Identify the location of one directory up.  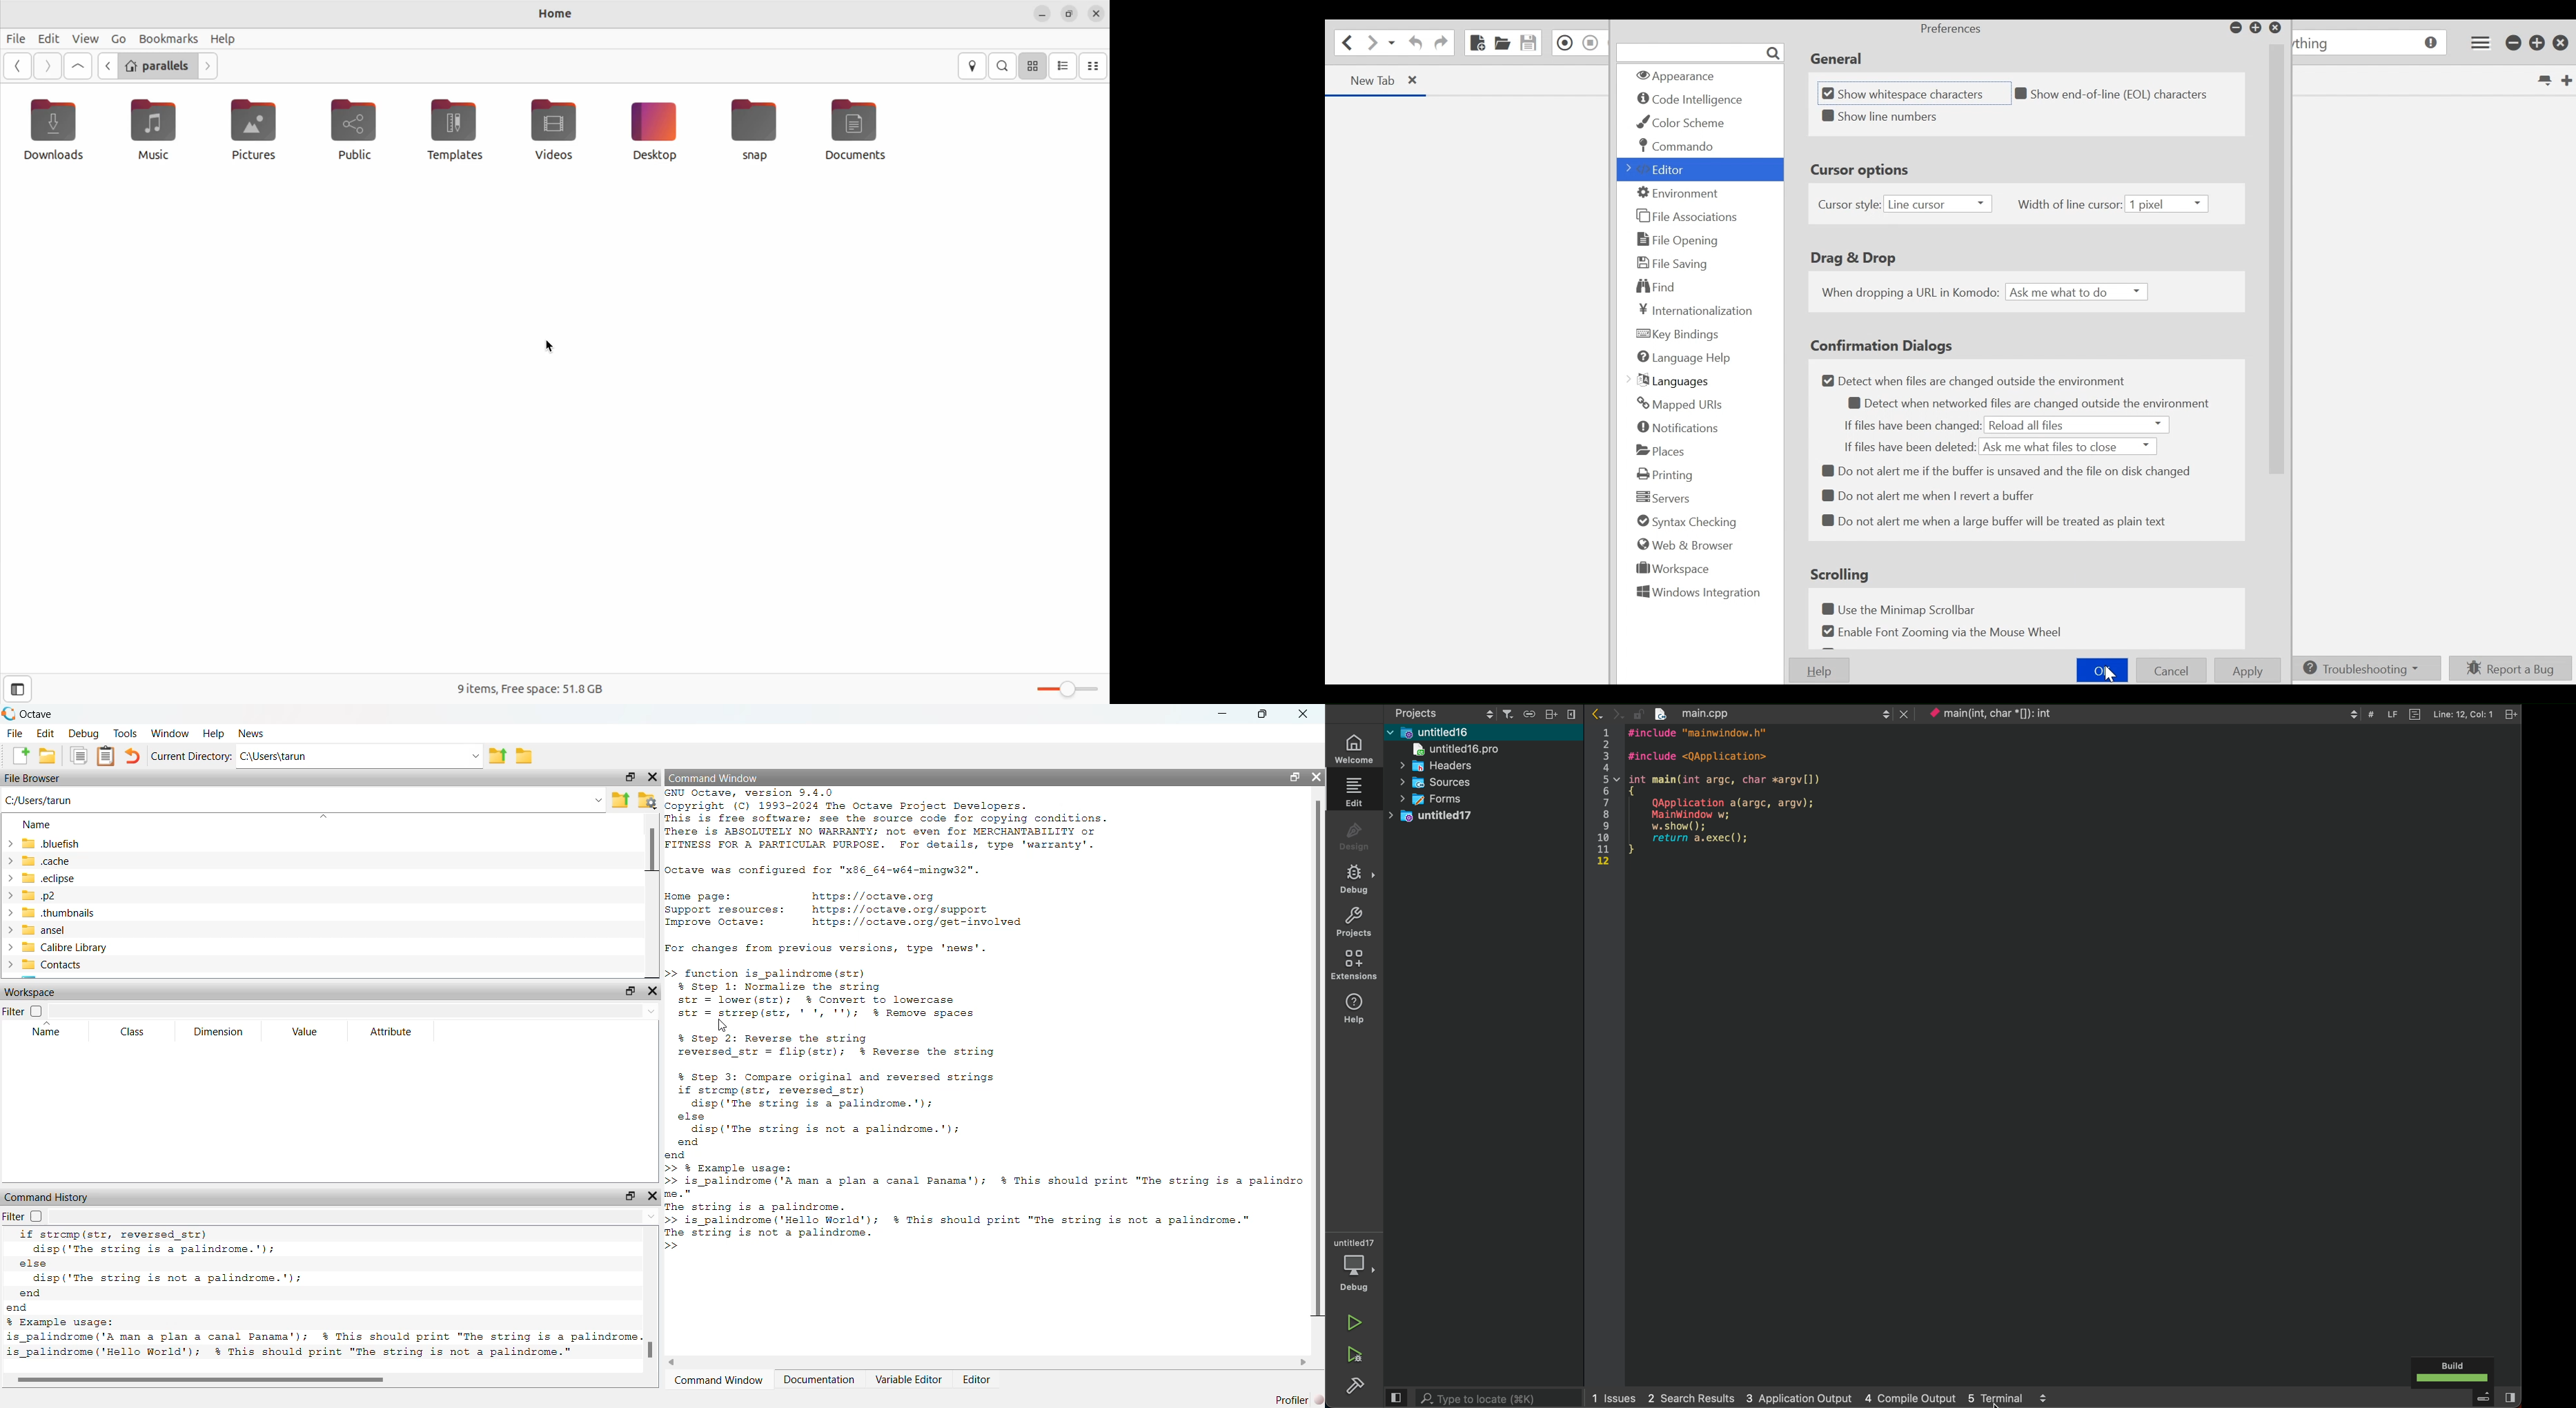
(622, 799).